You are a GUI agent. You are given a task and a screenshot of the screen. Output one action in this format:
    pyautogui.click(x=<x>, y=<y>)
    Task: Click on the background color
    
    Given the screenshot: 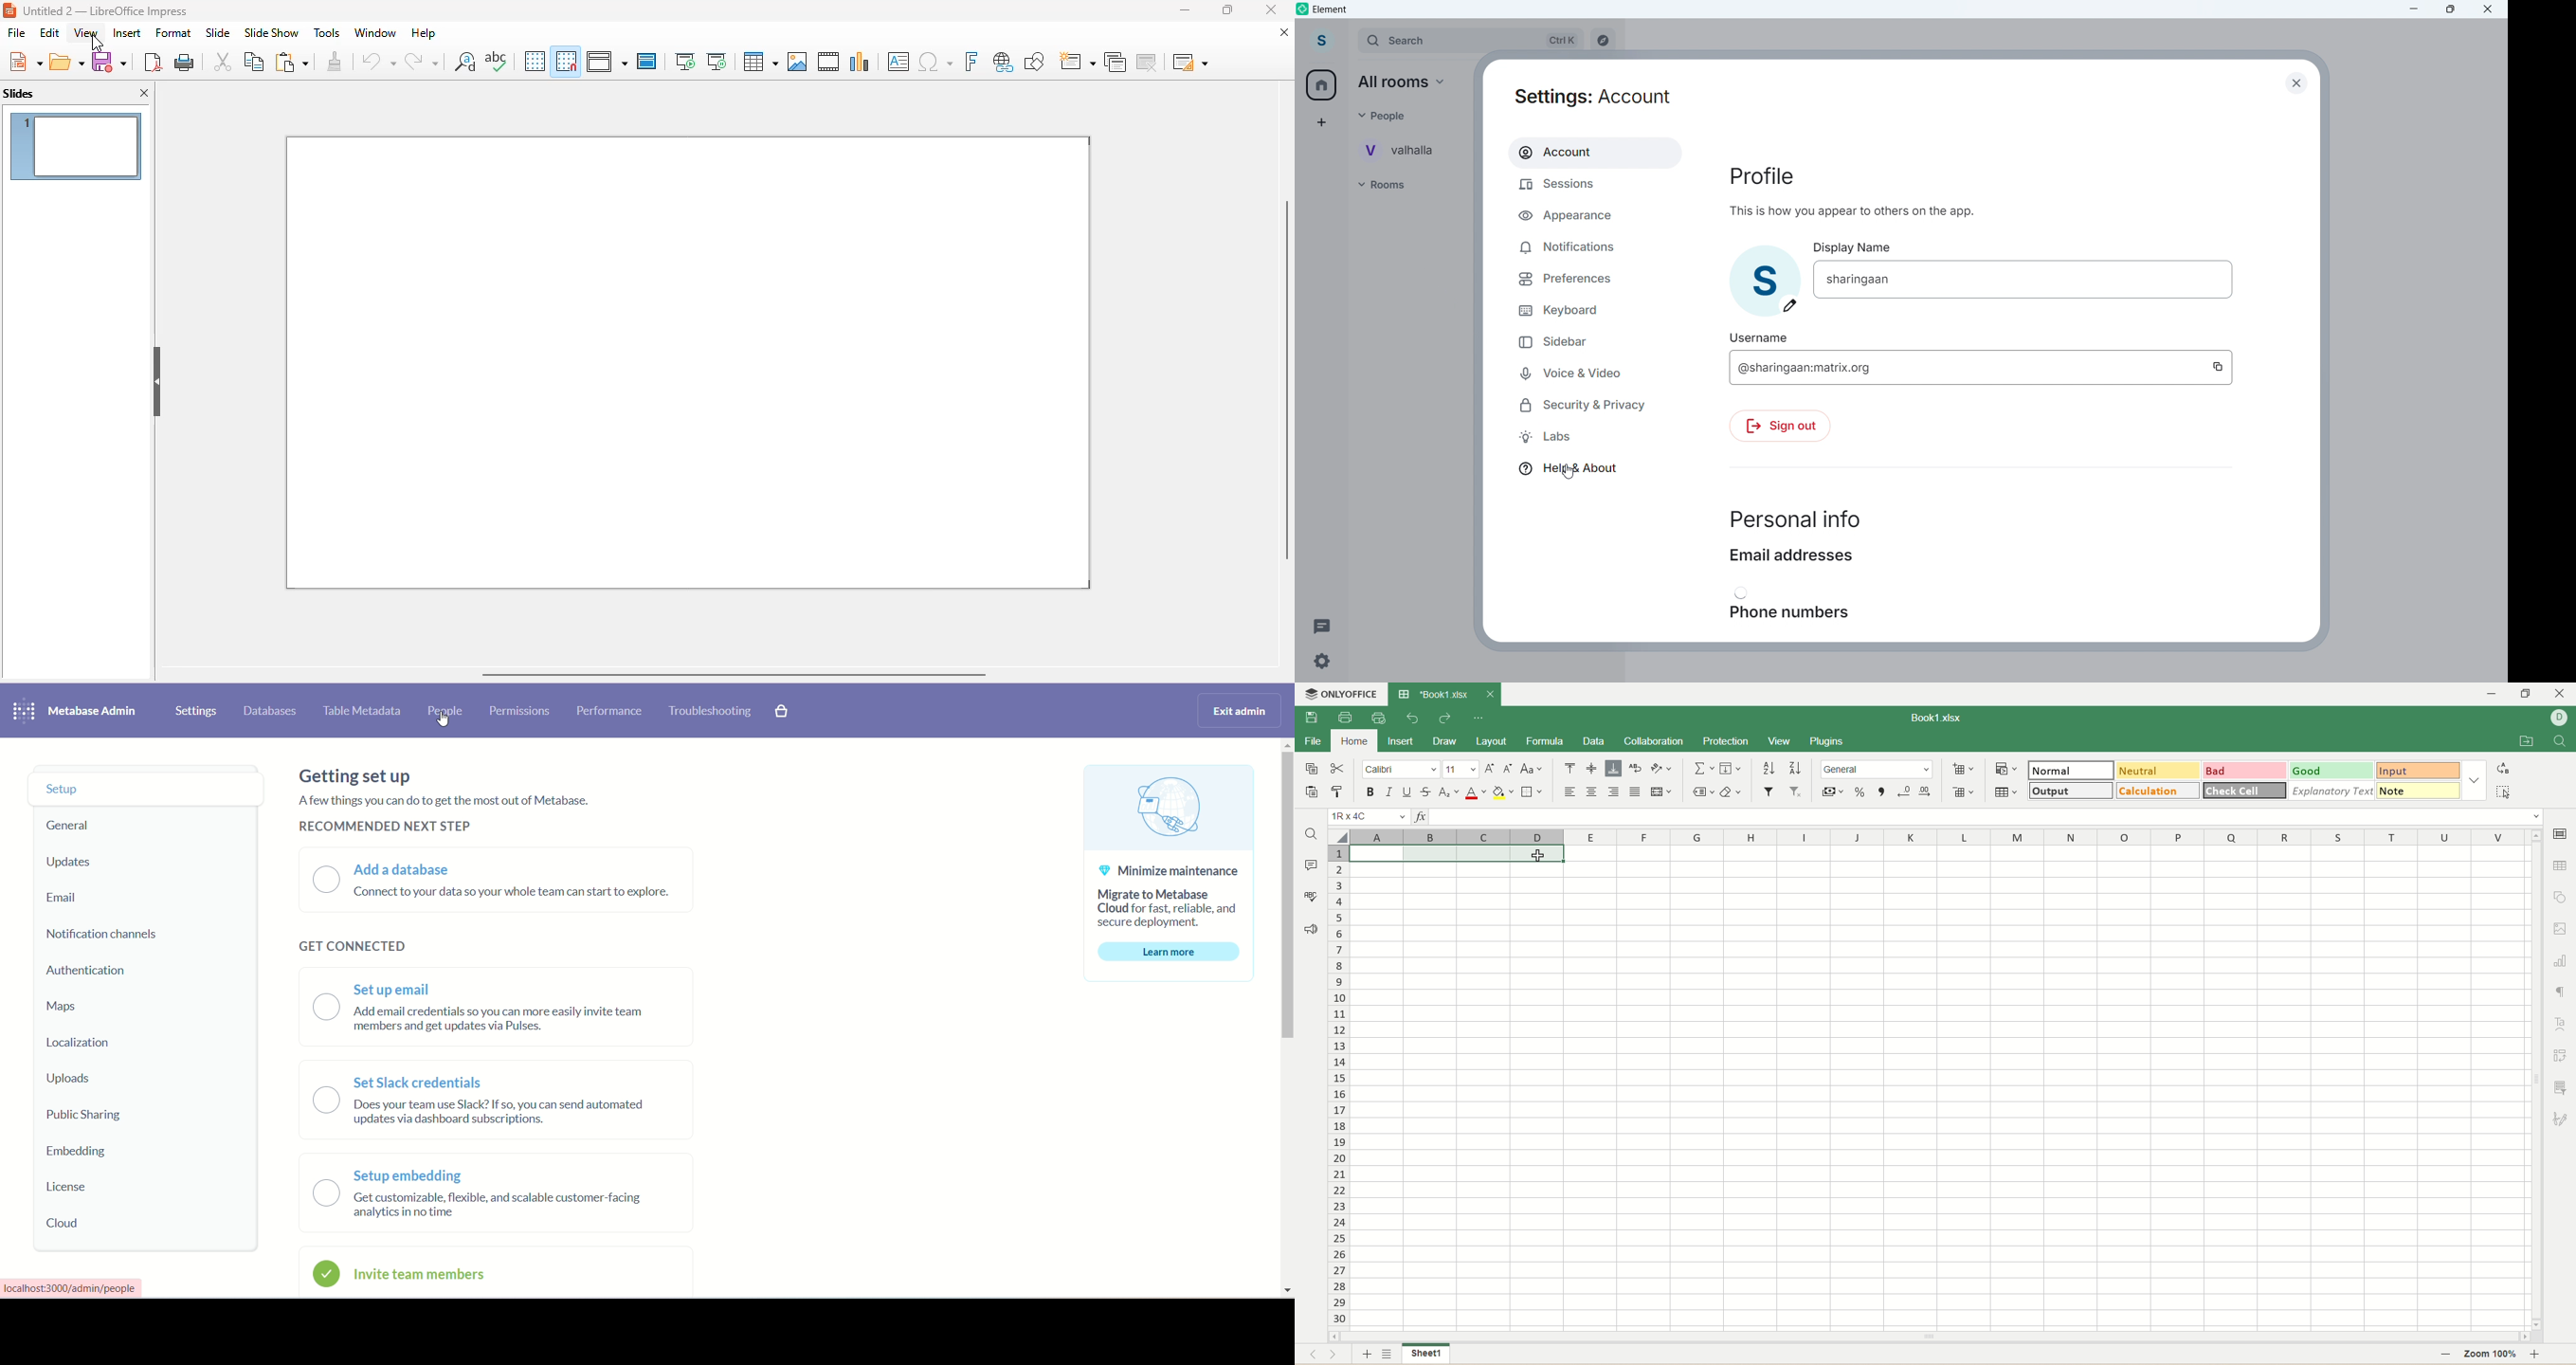 What is the action you would take?
    pyautogui.click(x=1502, y=792)
    